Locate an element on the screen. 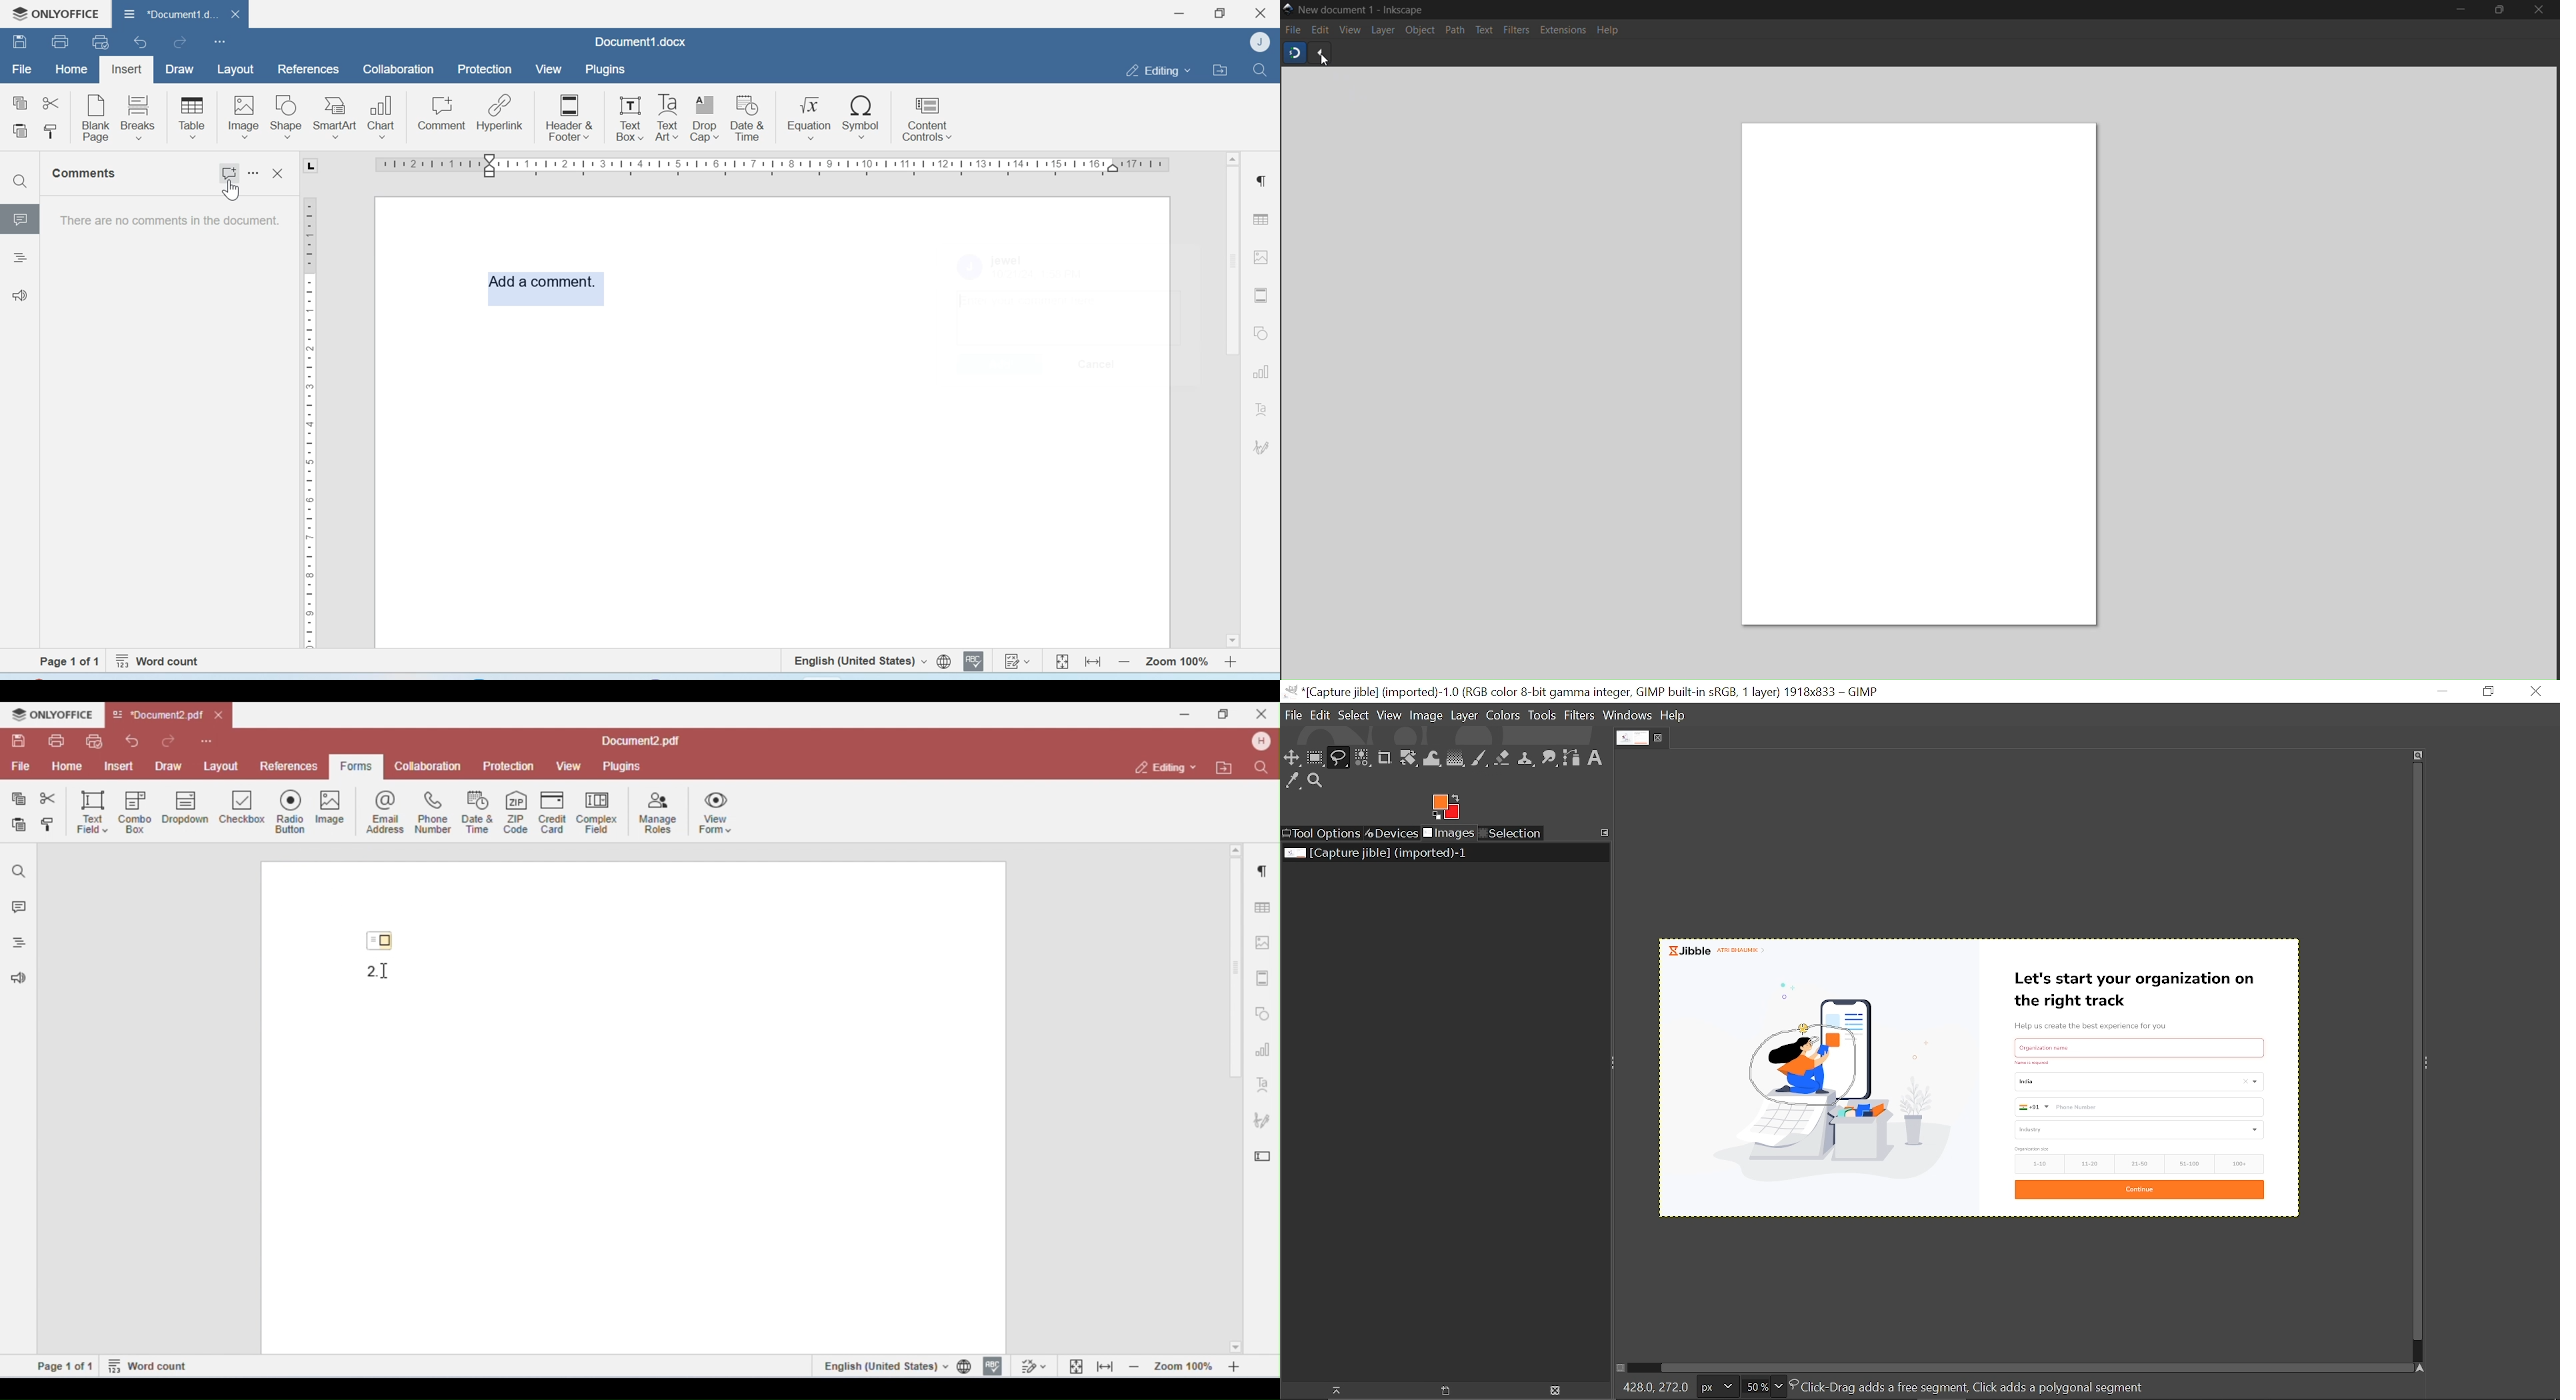 The width and height of the screenshot is (2576, 1400). Canvas is located at coordinates (1911, 369).